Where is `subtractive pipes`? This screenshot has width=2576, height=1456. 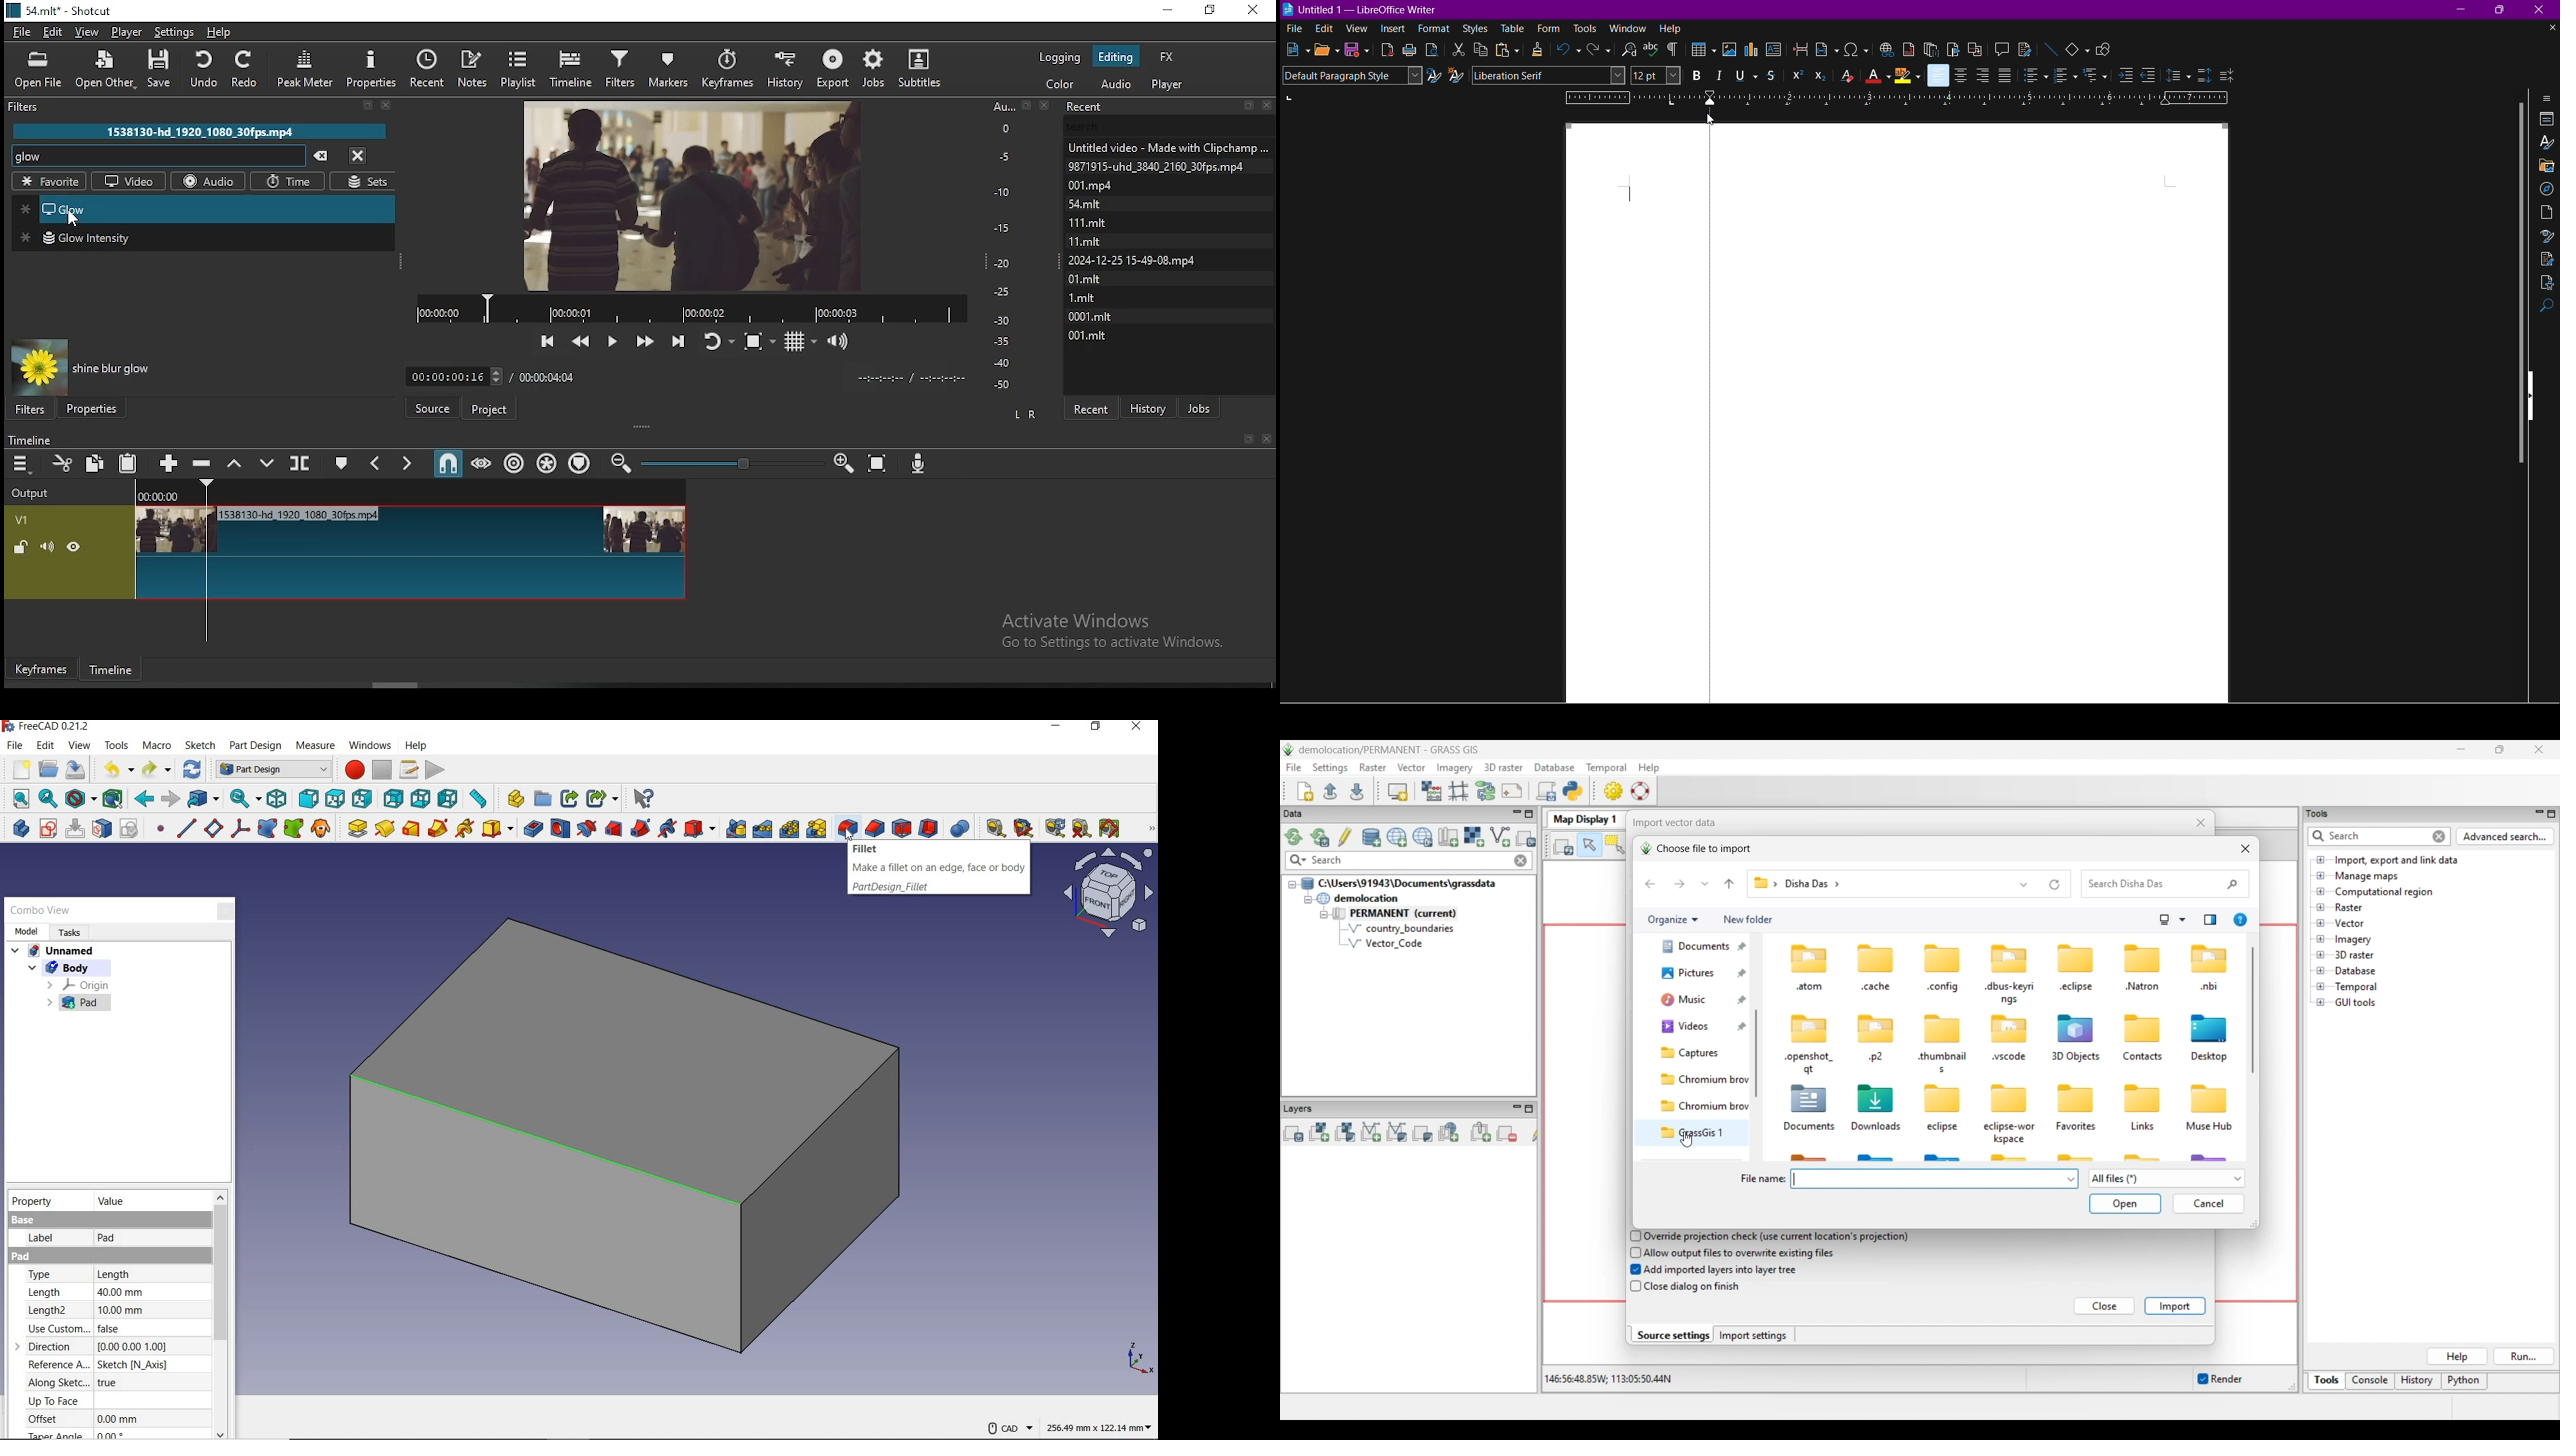
subtractive pipes is located at coordinates (639, 829).